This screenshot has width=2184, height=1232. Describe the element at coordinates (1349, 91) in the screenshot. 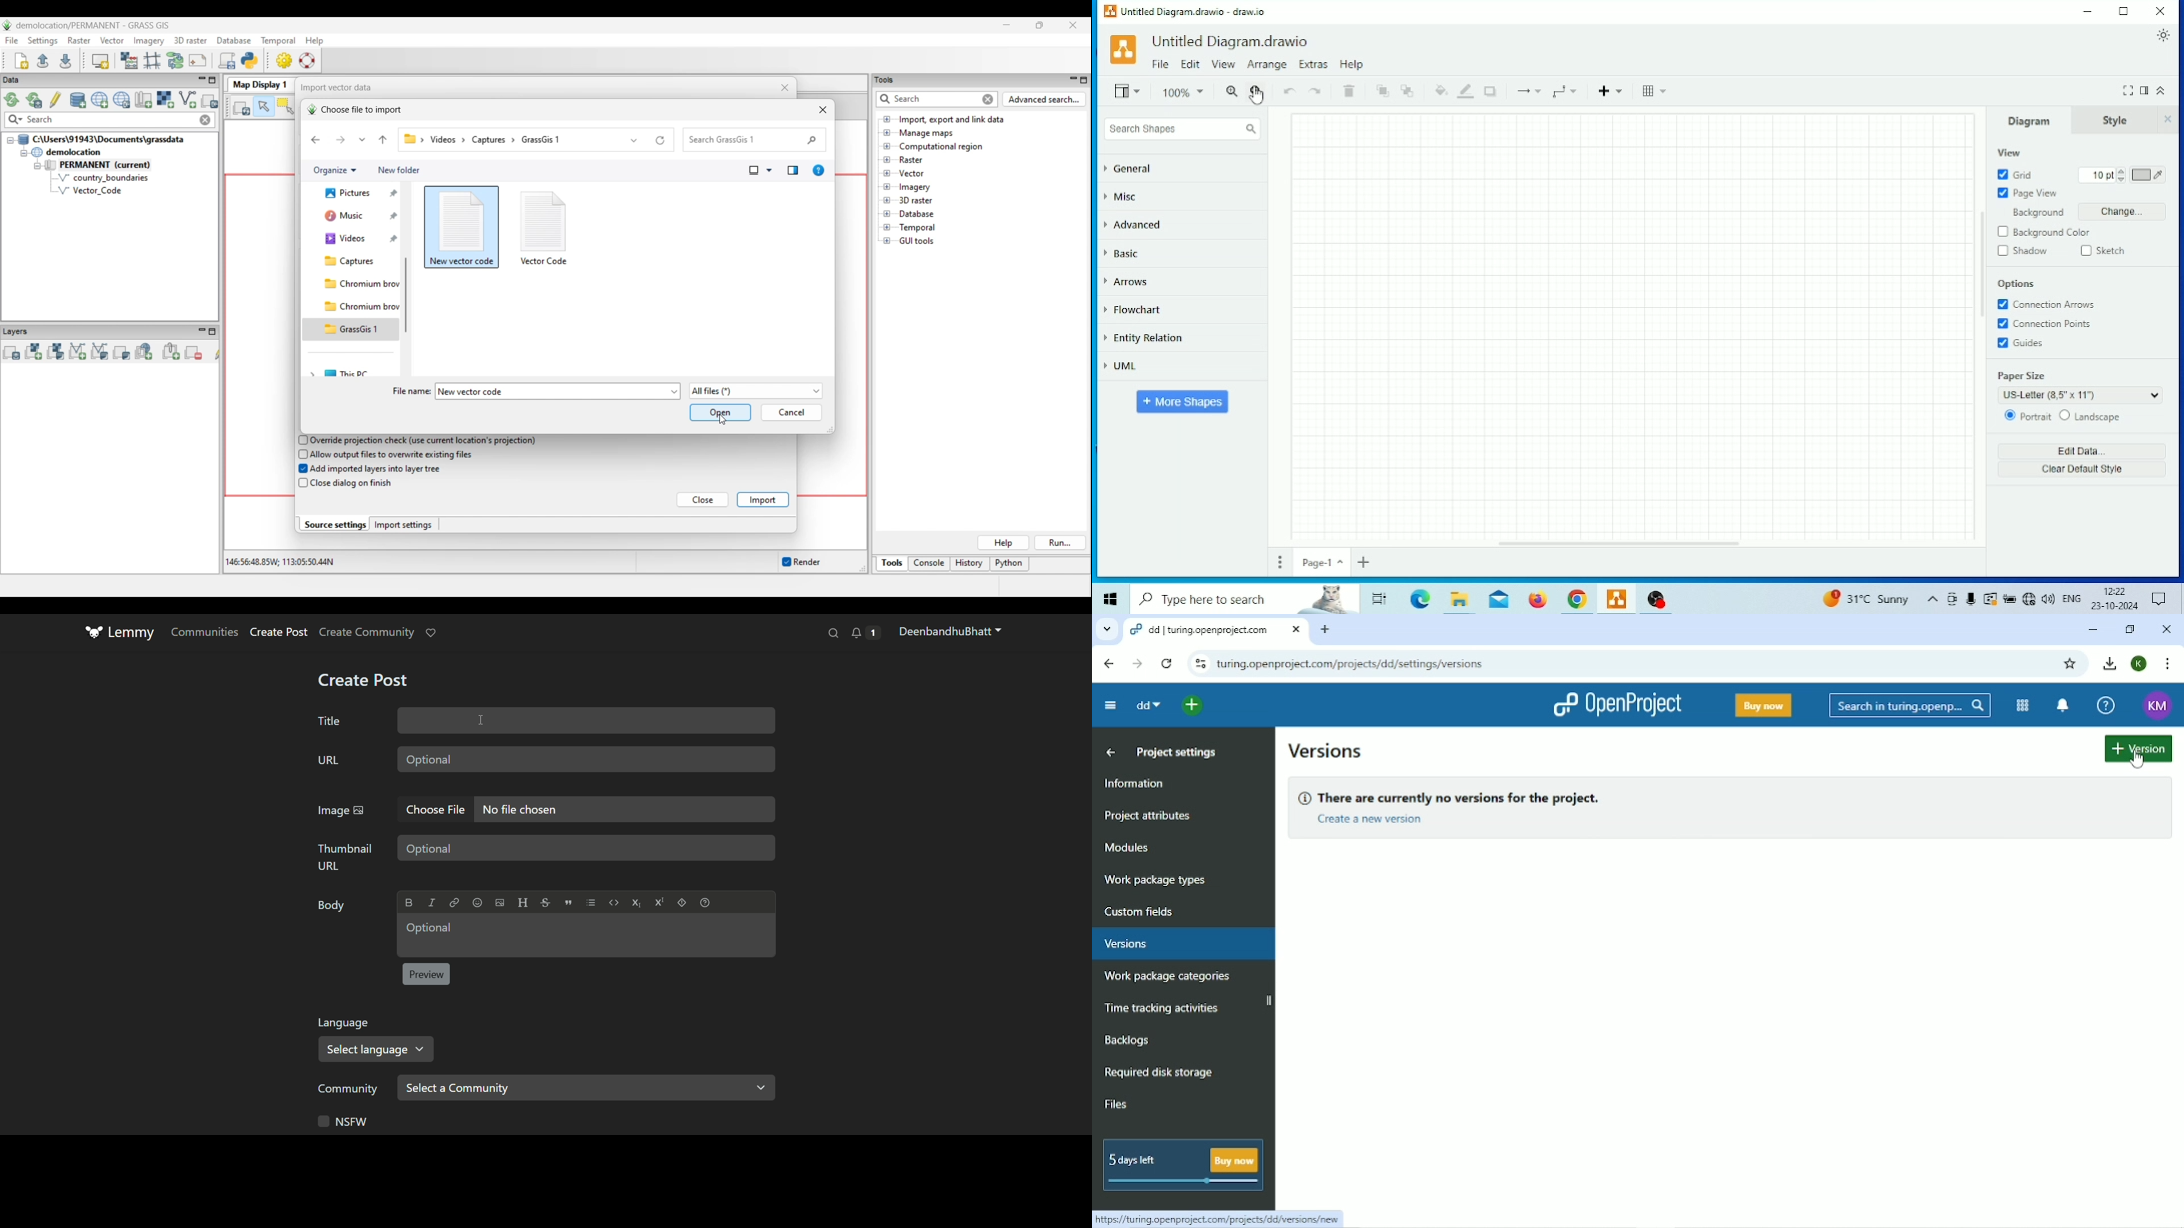

I see `Delete` at that location.